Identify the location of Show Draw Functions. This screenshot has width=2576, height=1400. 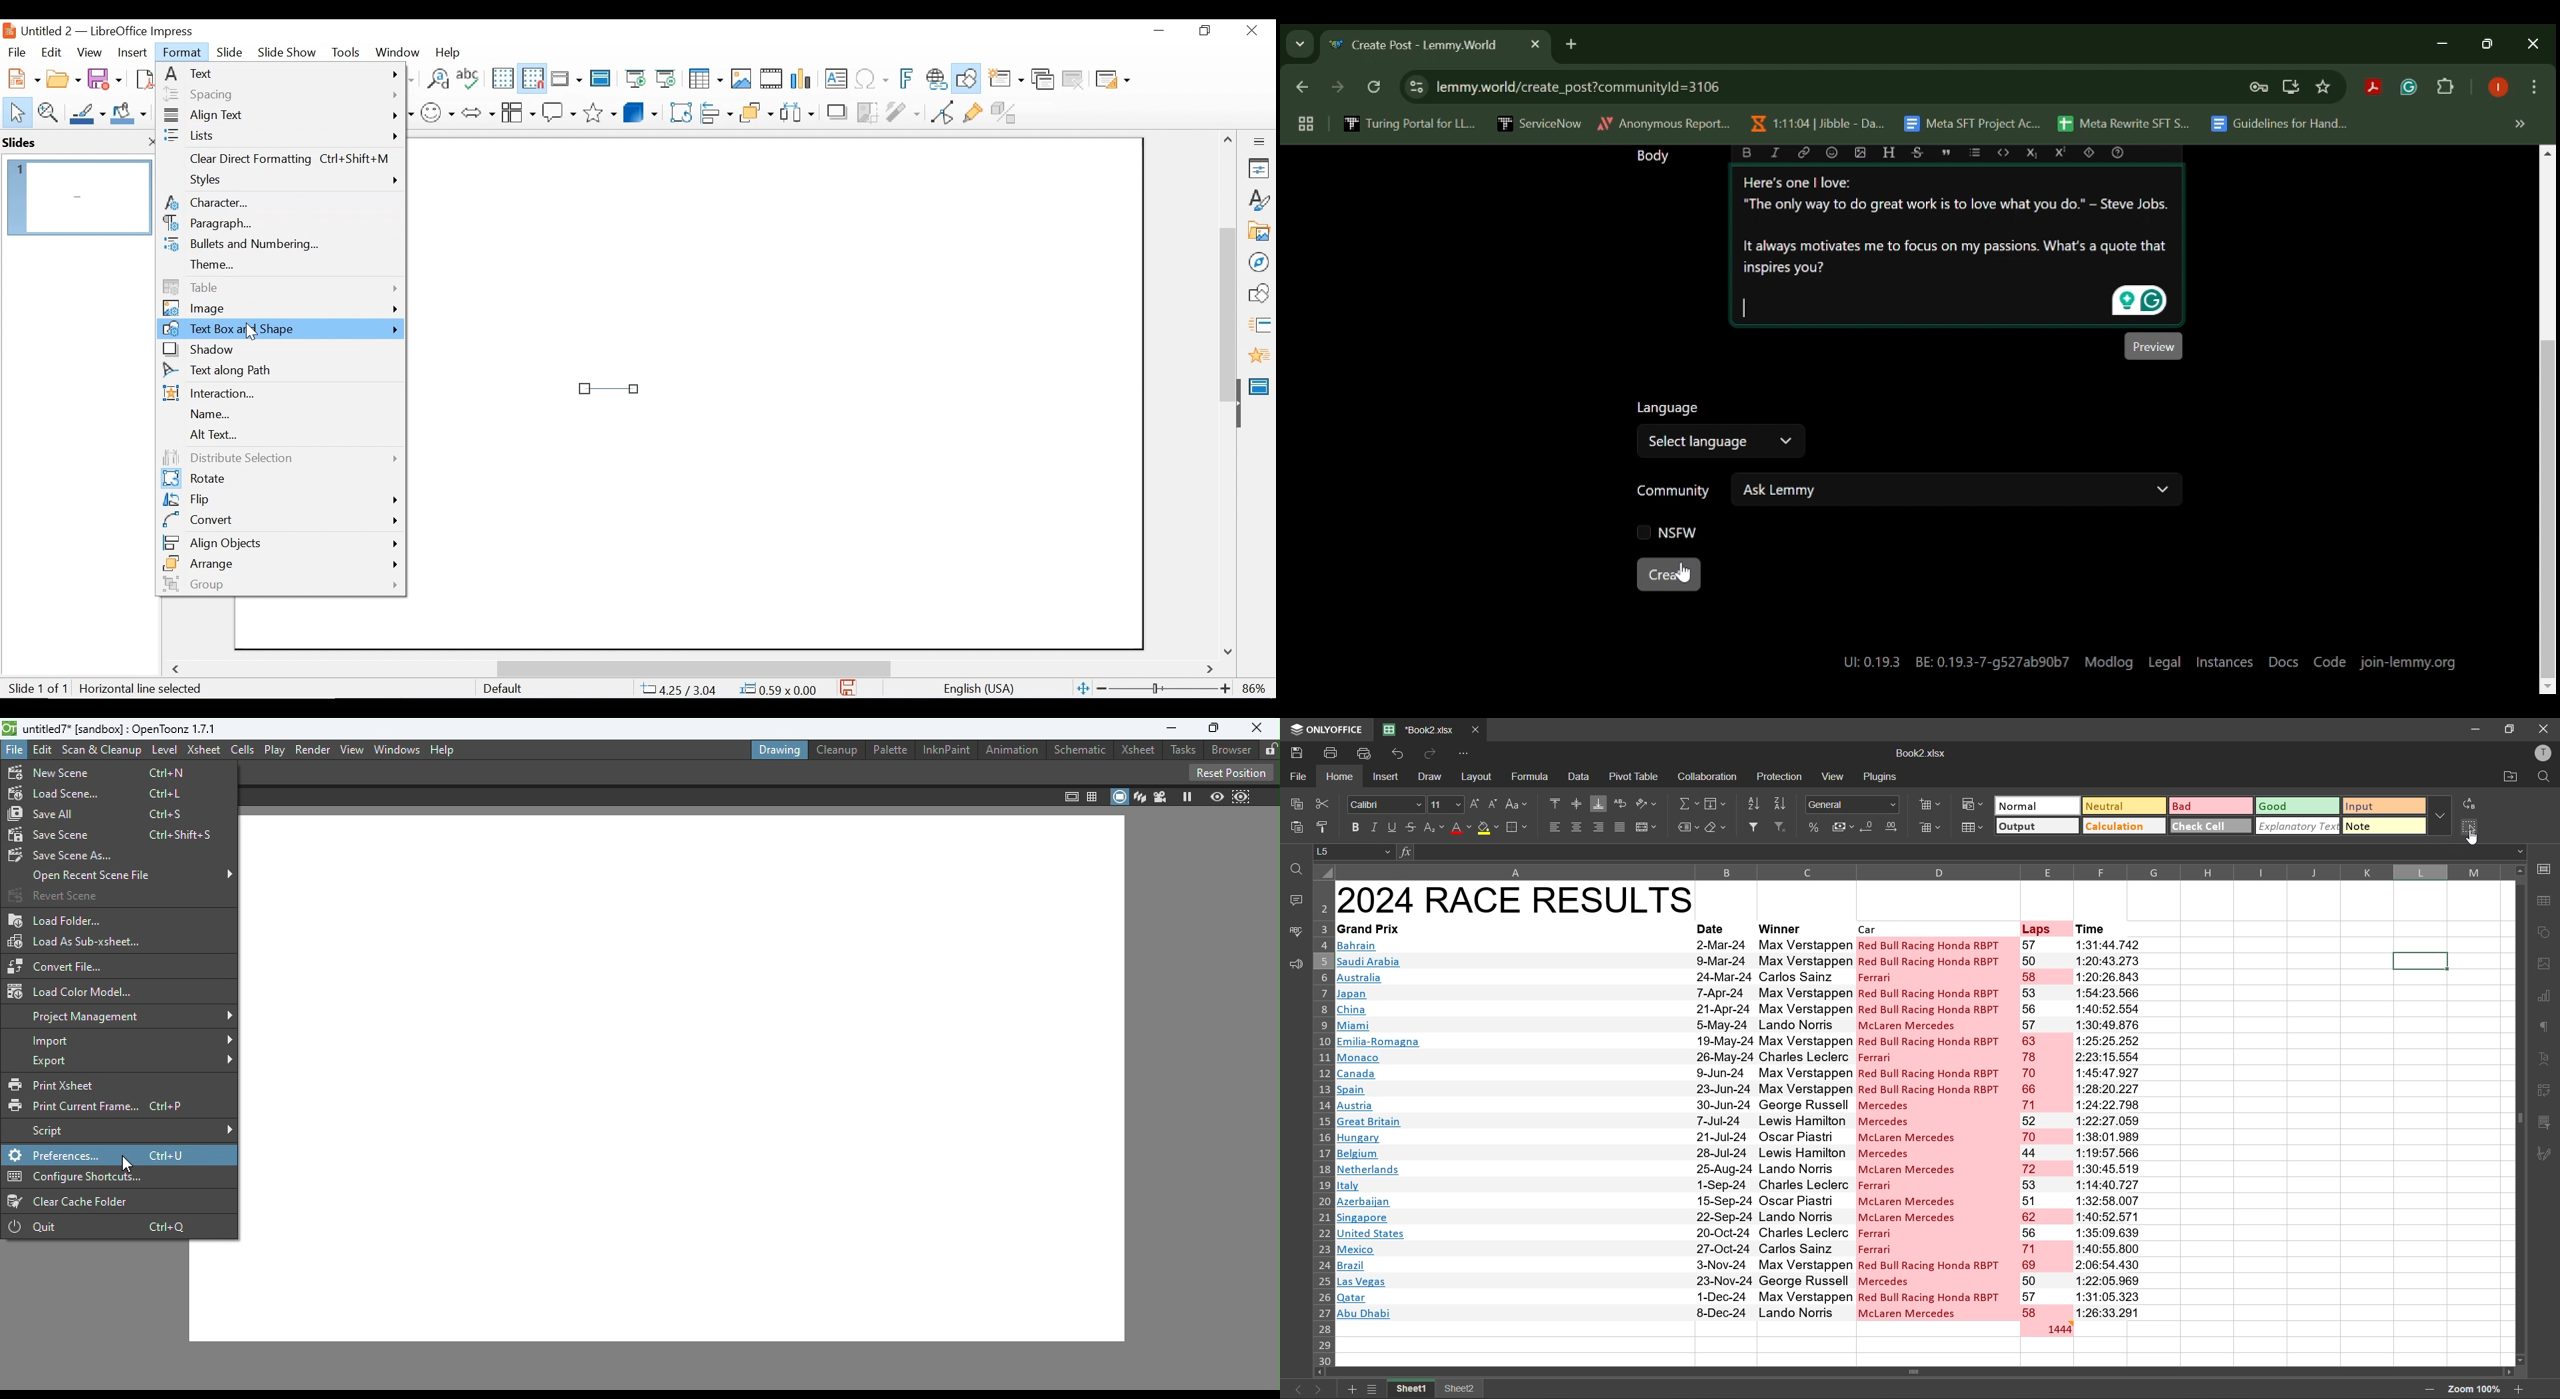
(968, 79).